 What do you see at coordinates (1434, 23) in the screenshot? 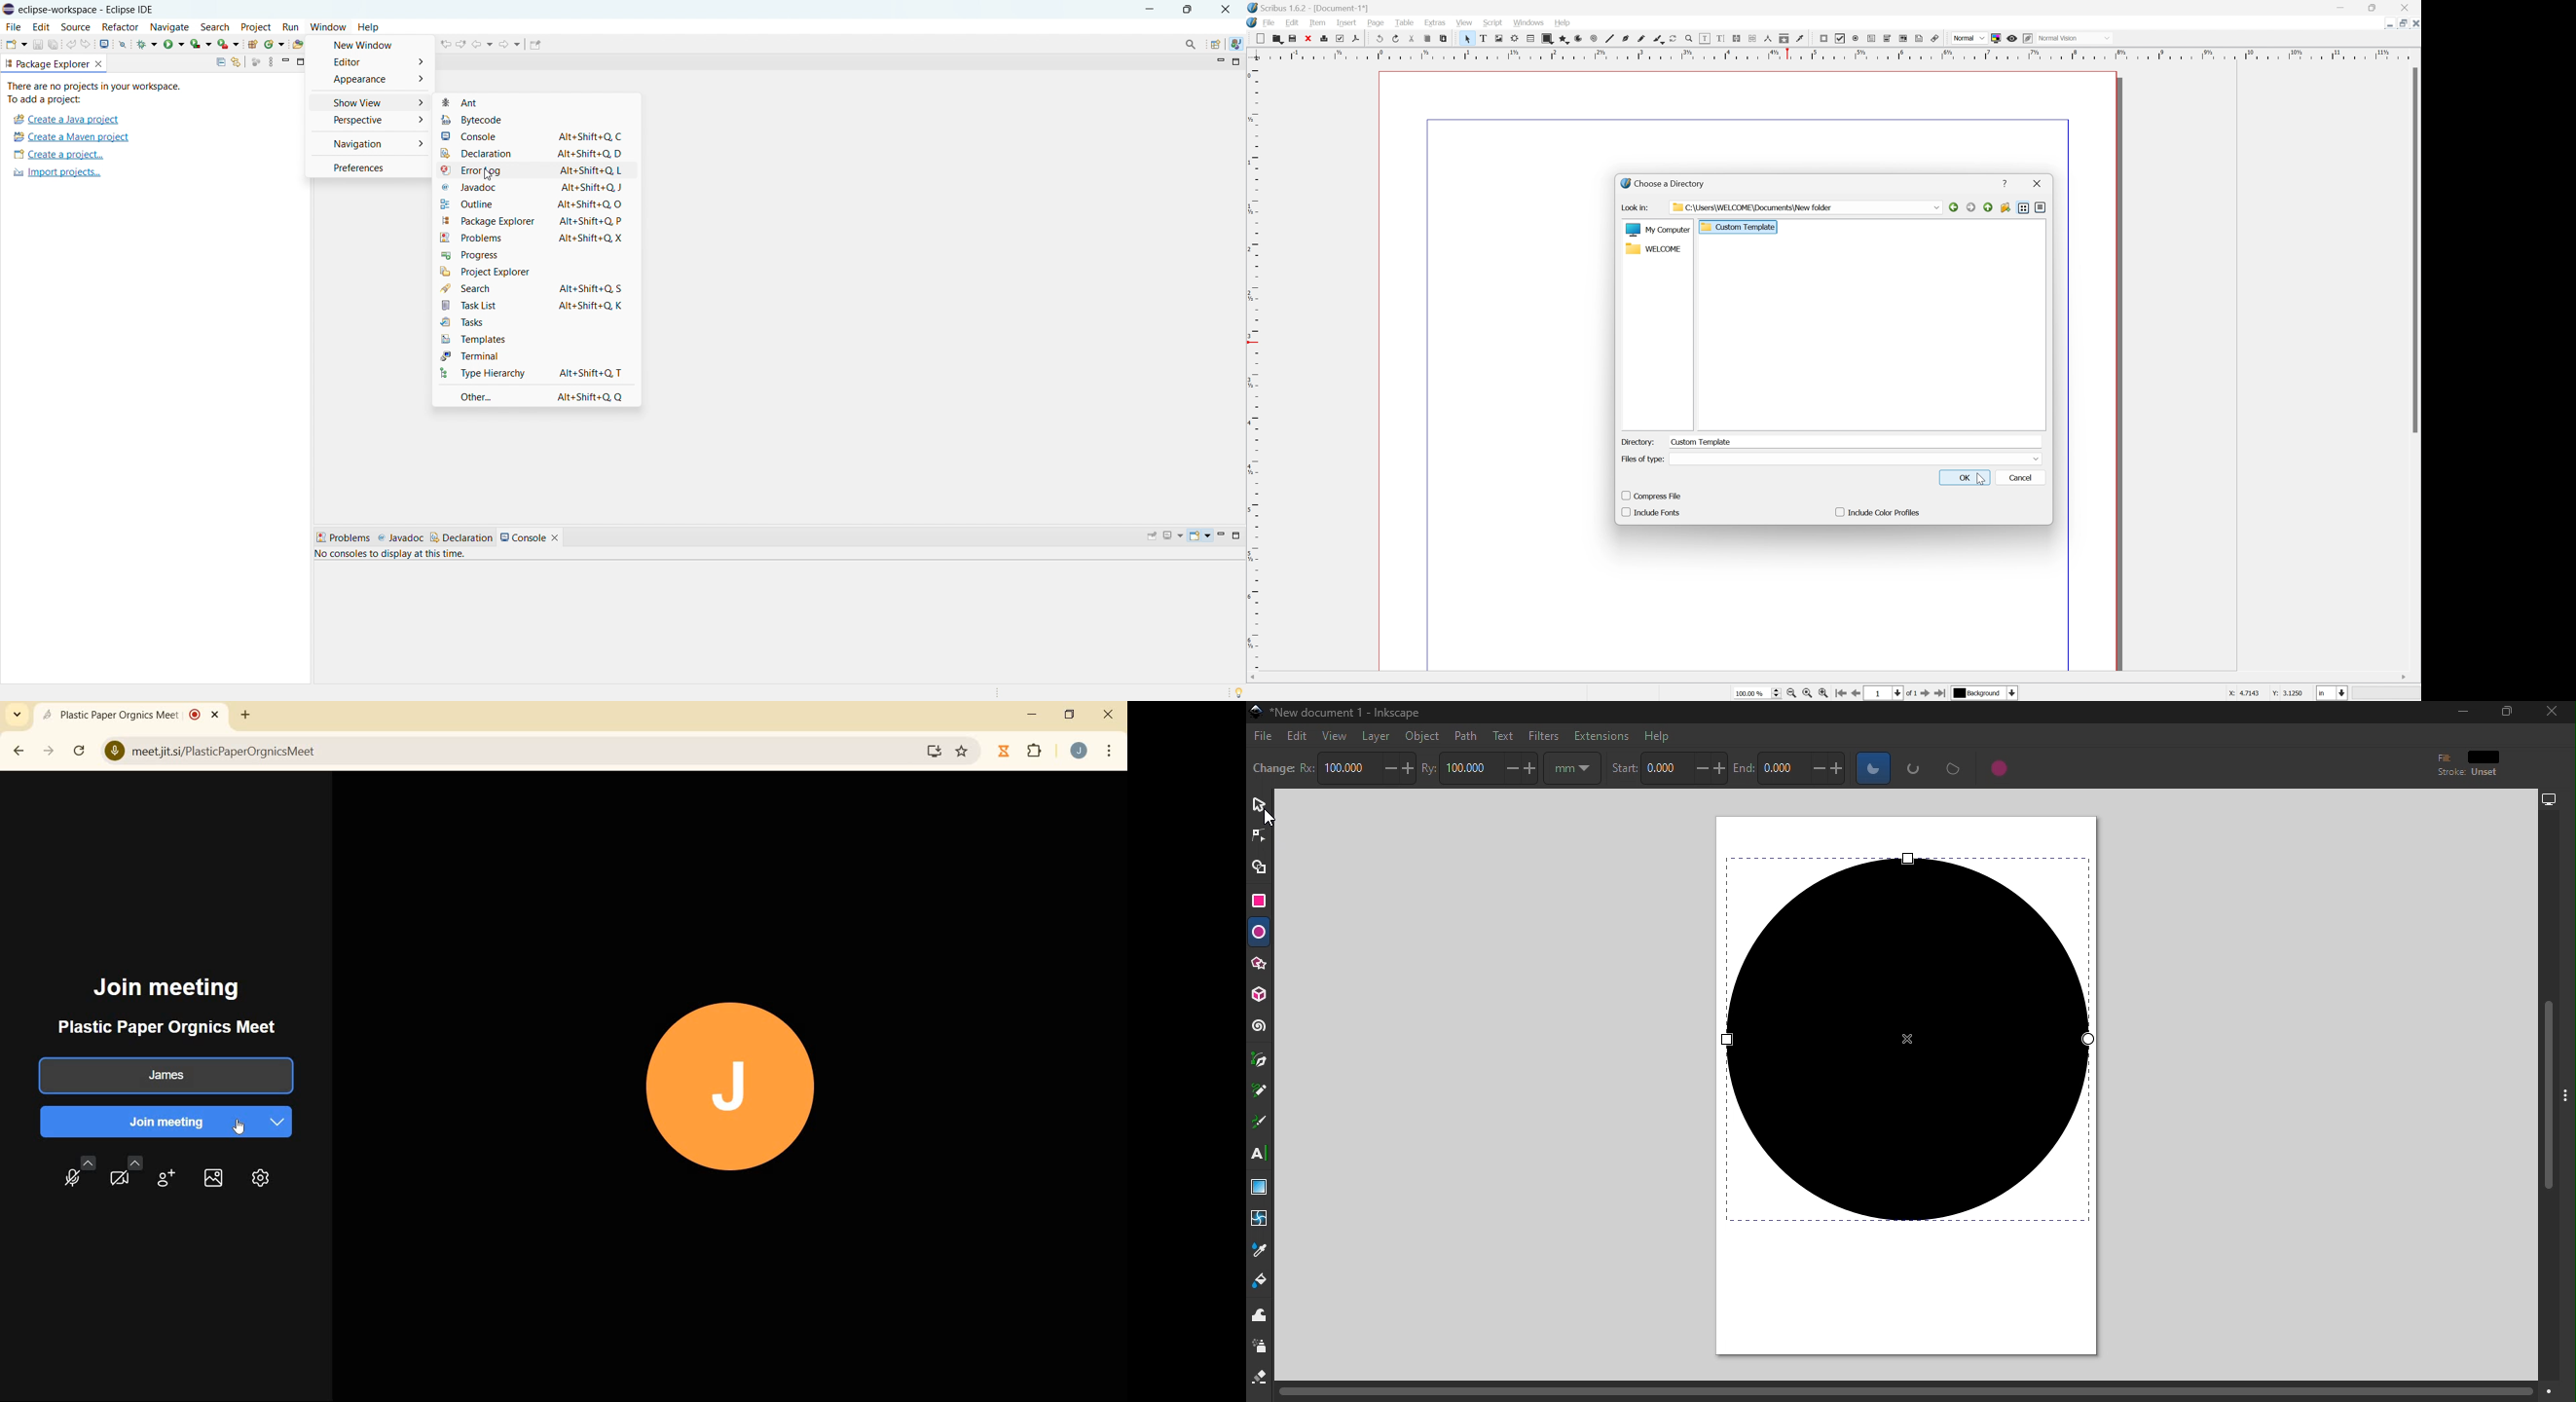
I see `extras` at bounding box center [1434, 23].